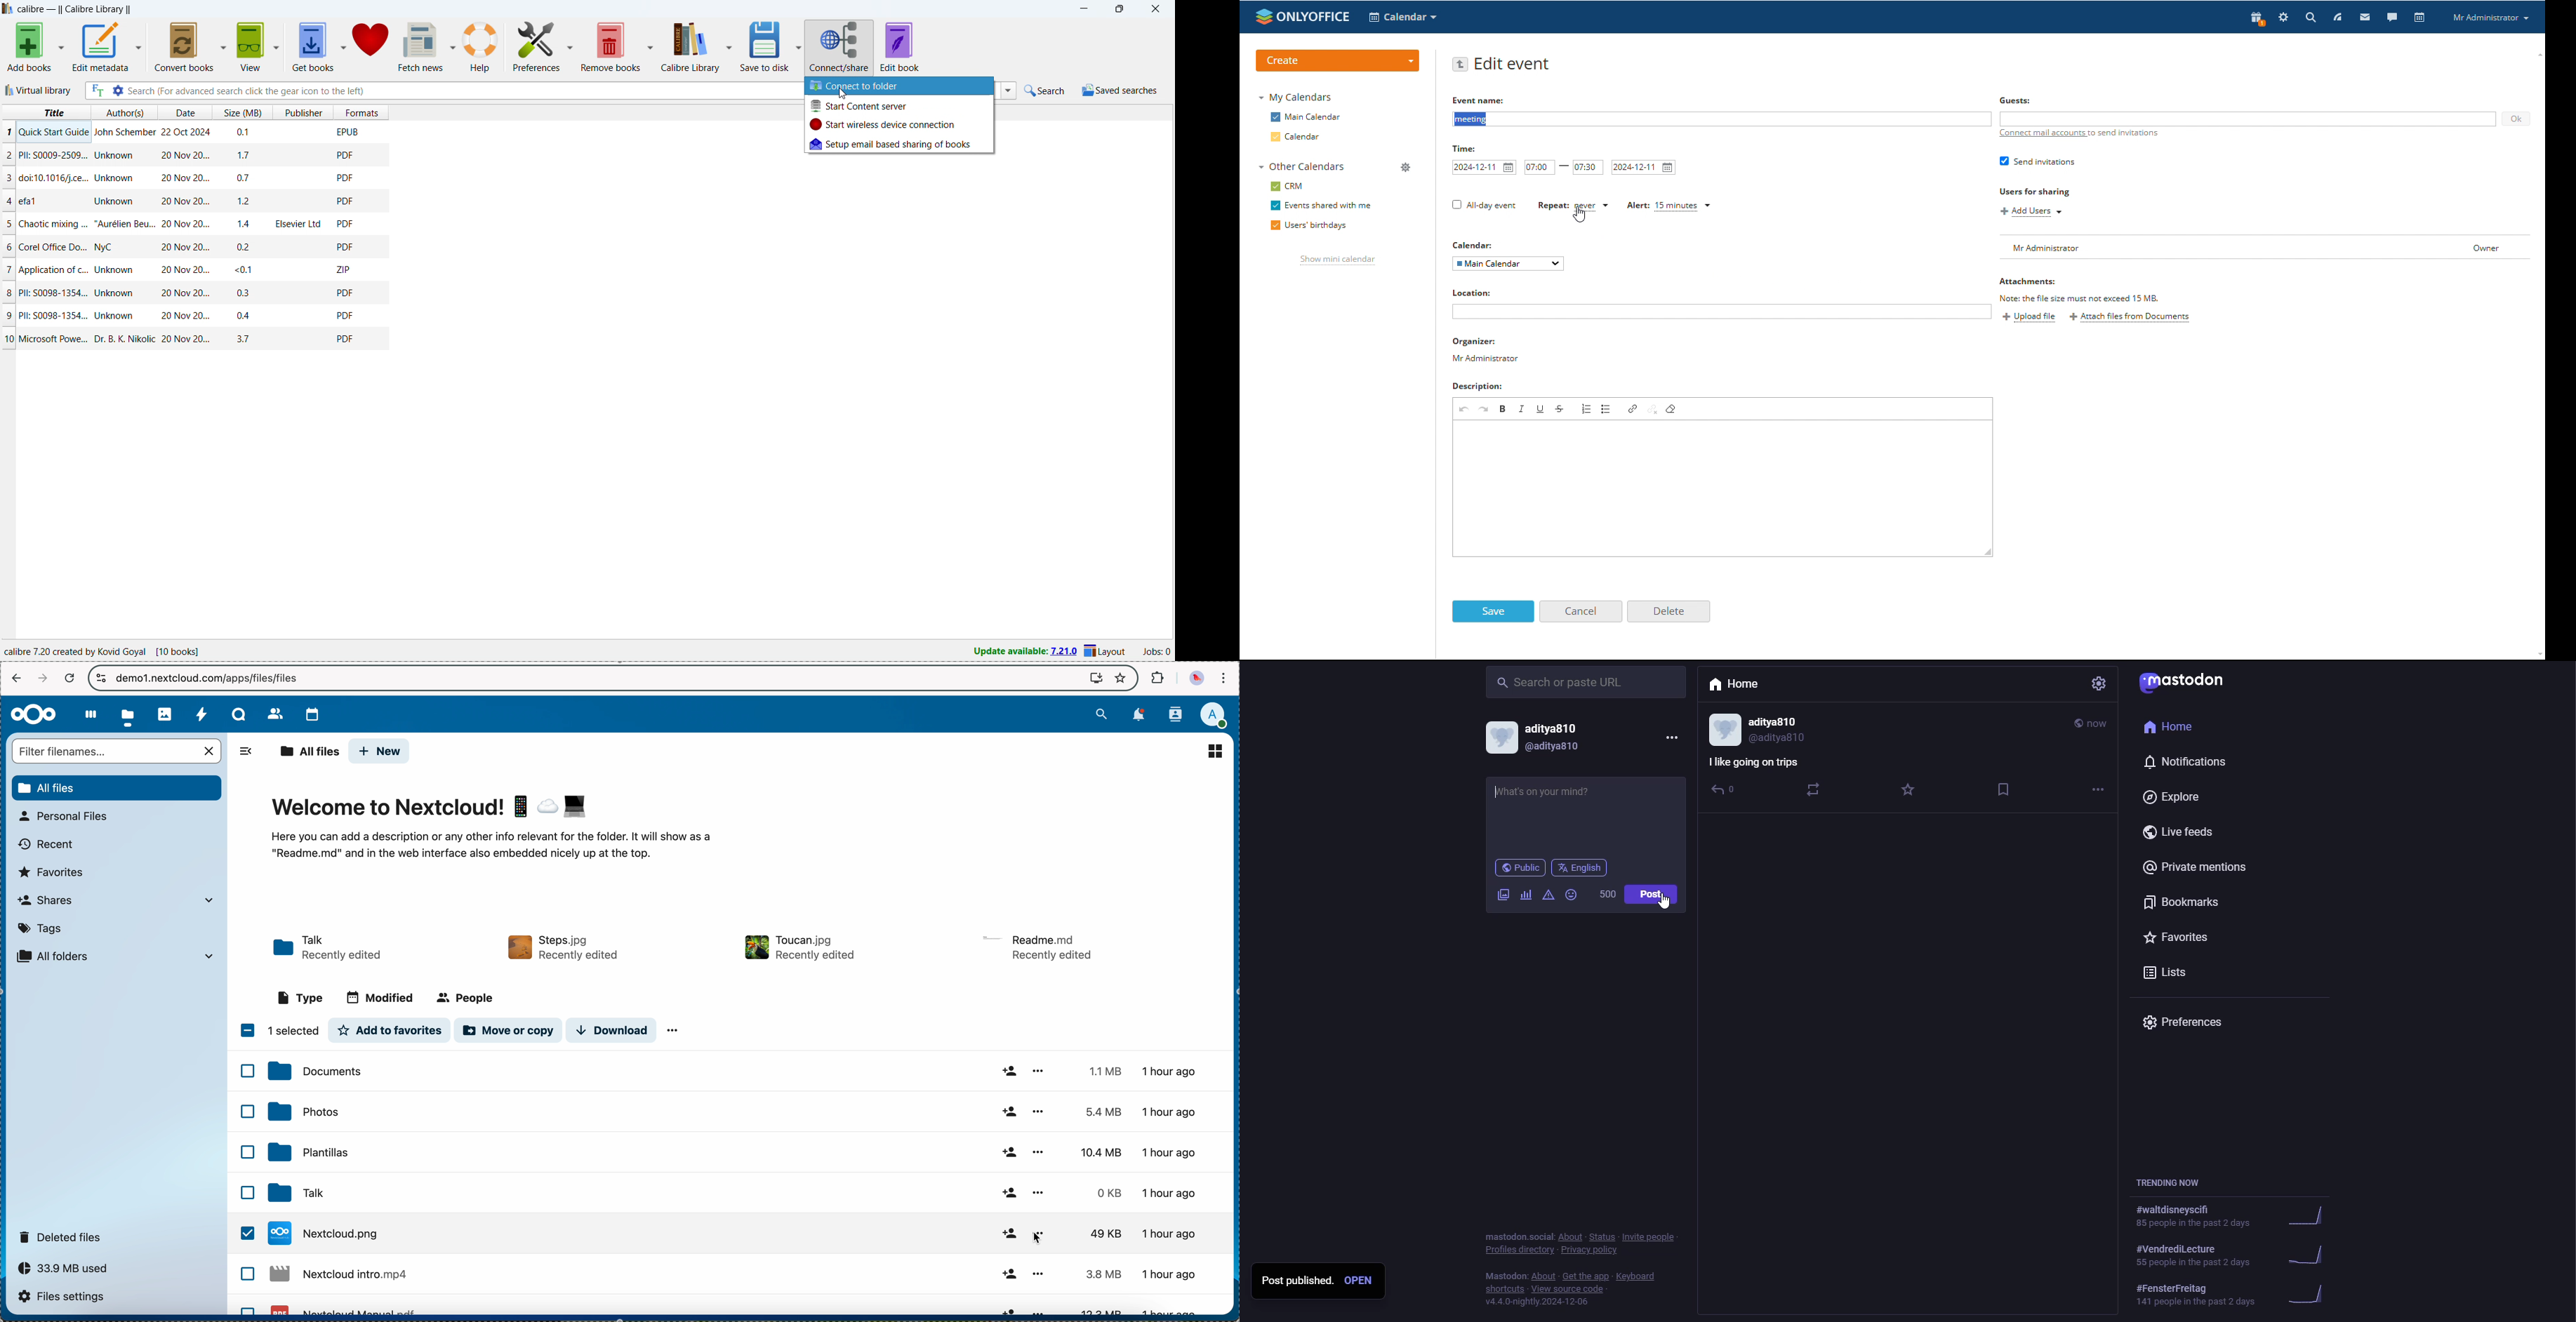 The image size is (2576, 1344). What do you see at coordinates (116, 788) in the screenshot?
I see `all files` at bounding box center [116, 788].